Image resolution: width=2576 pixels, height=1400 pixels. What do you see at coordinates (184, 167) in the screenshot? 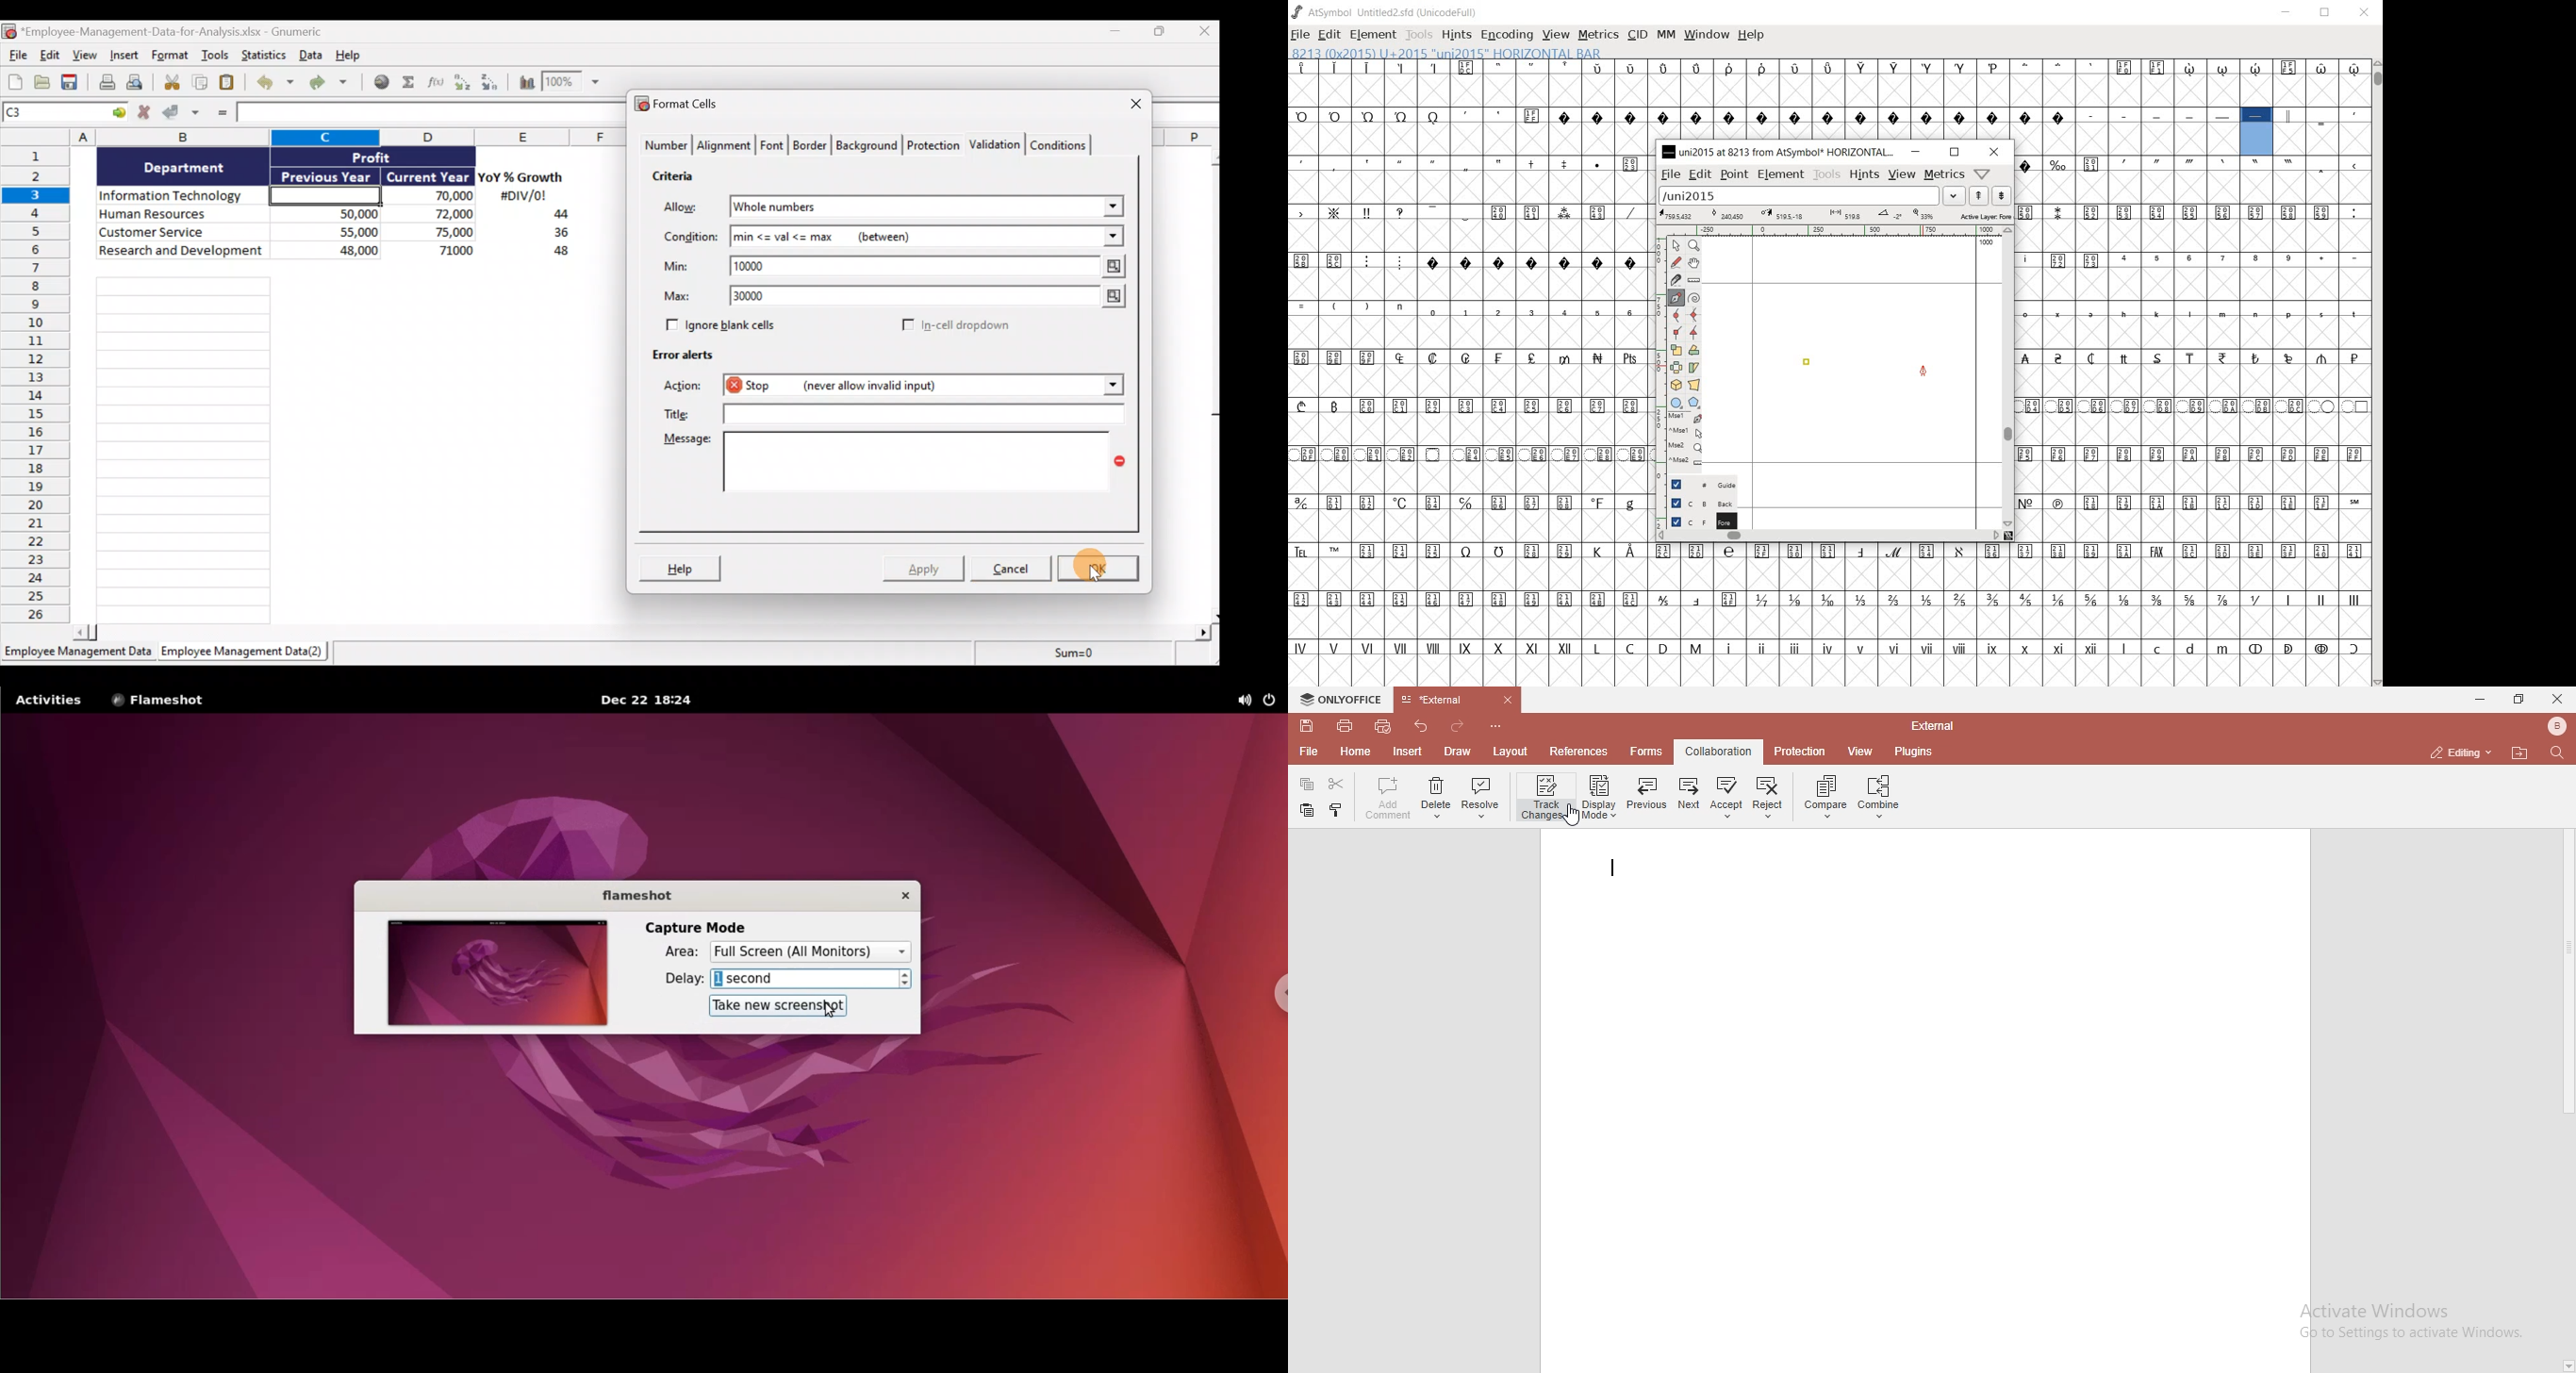
I see `Department` at bounding box center [184, 167].